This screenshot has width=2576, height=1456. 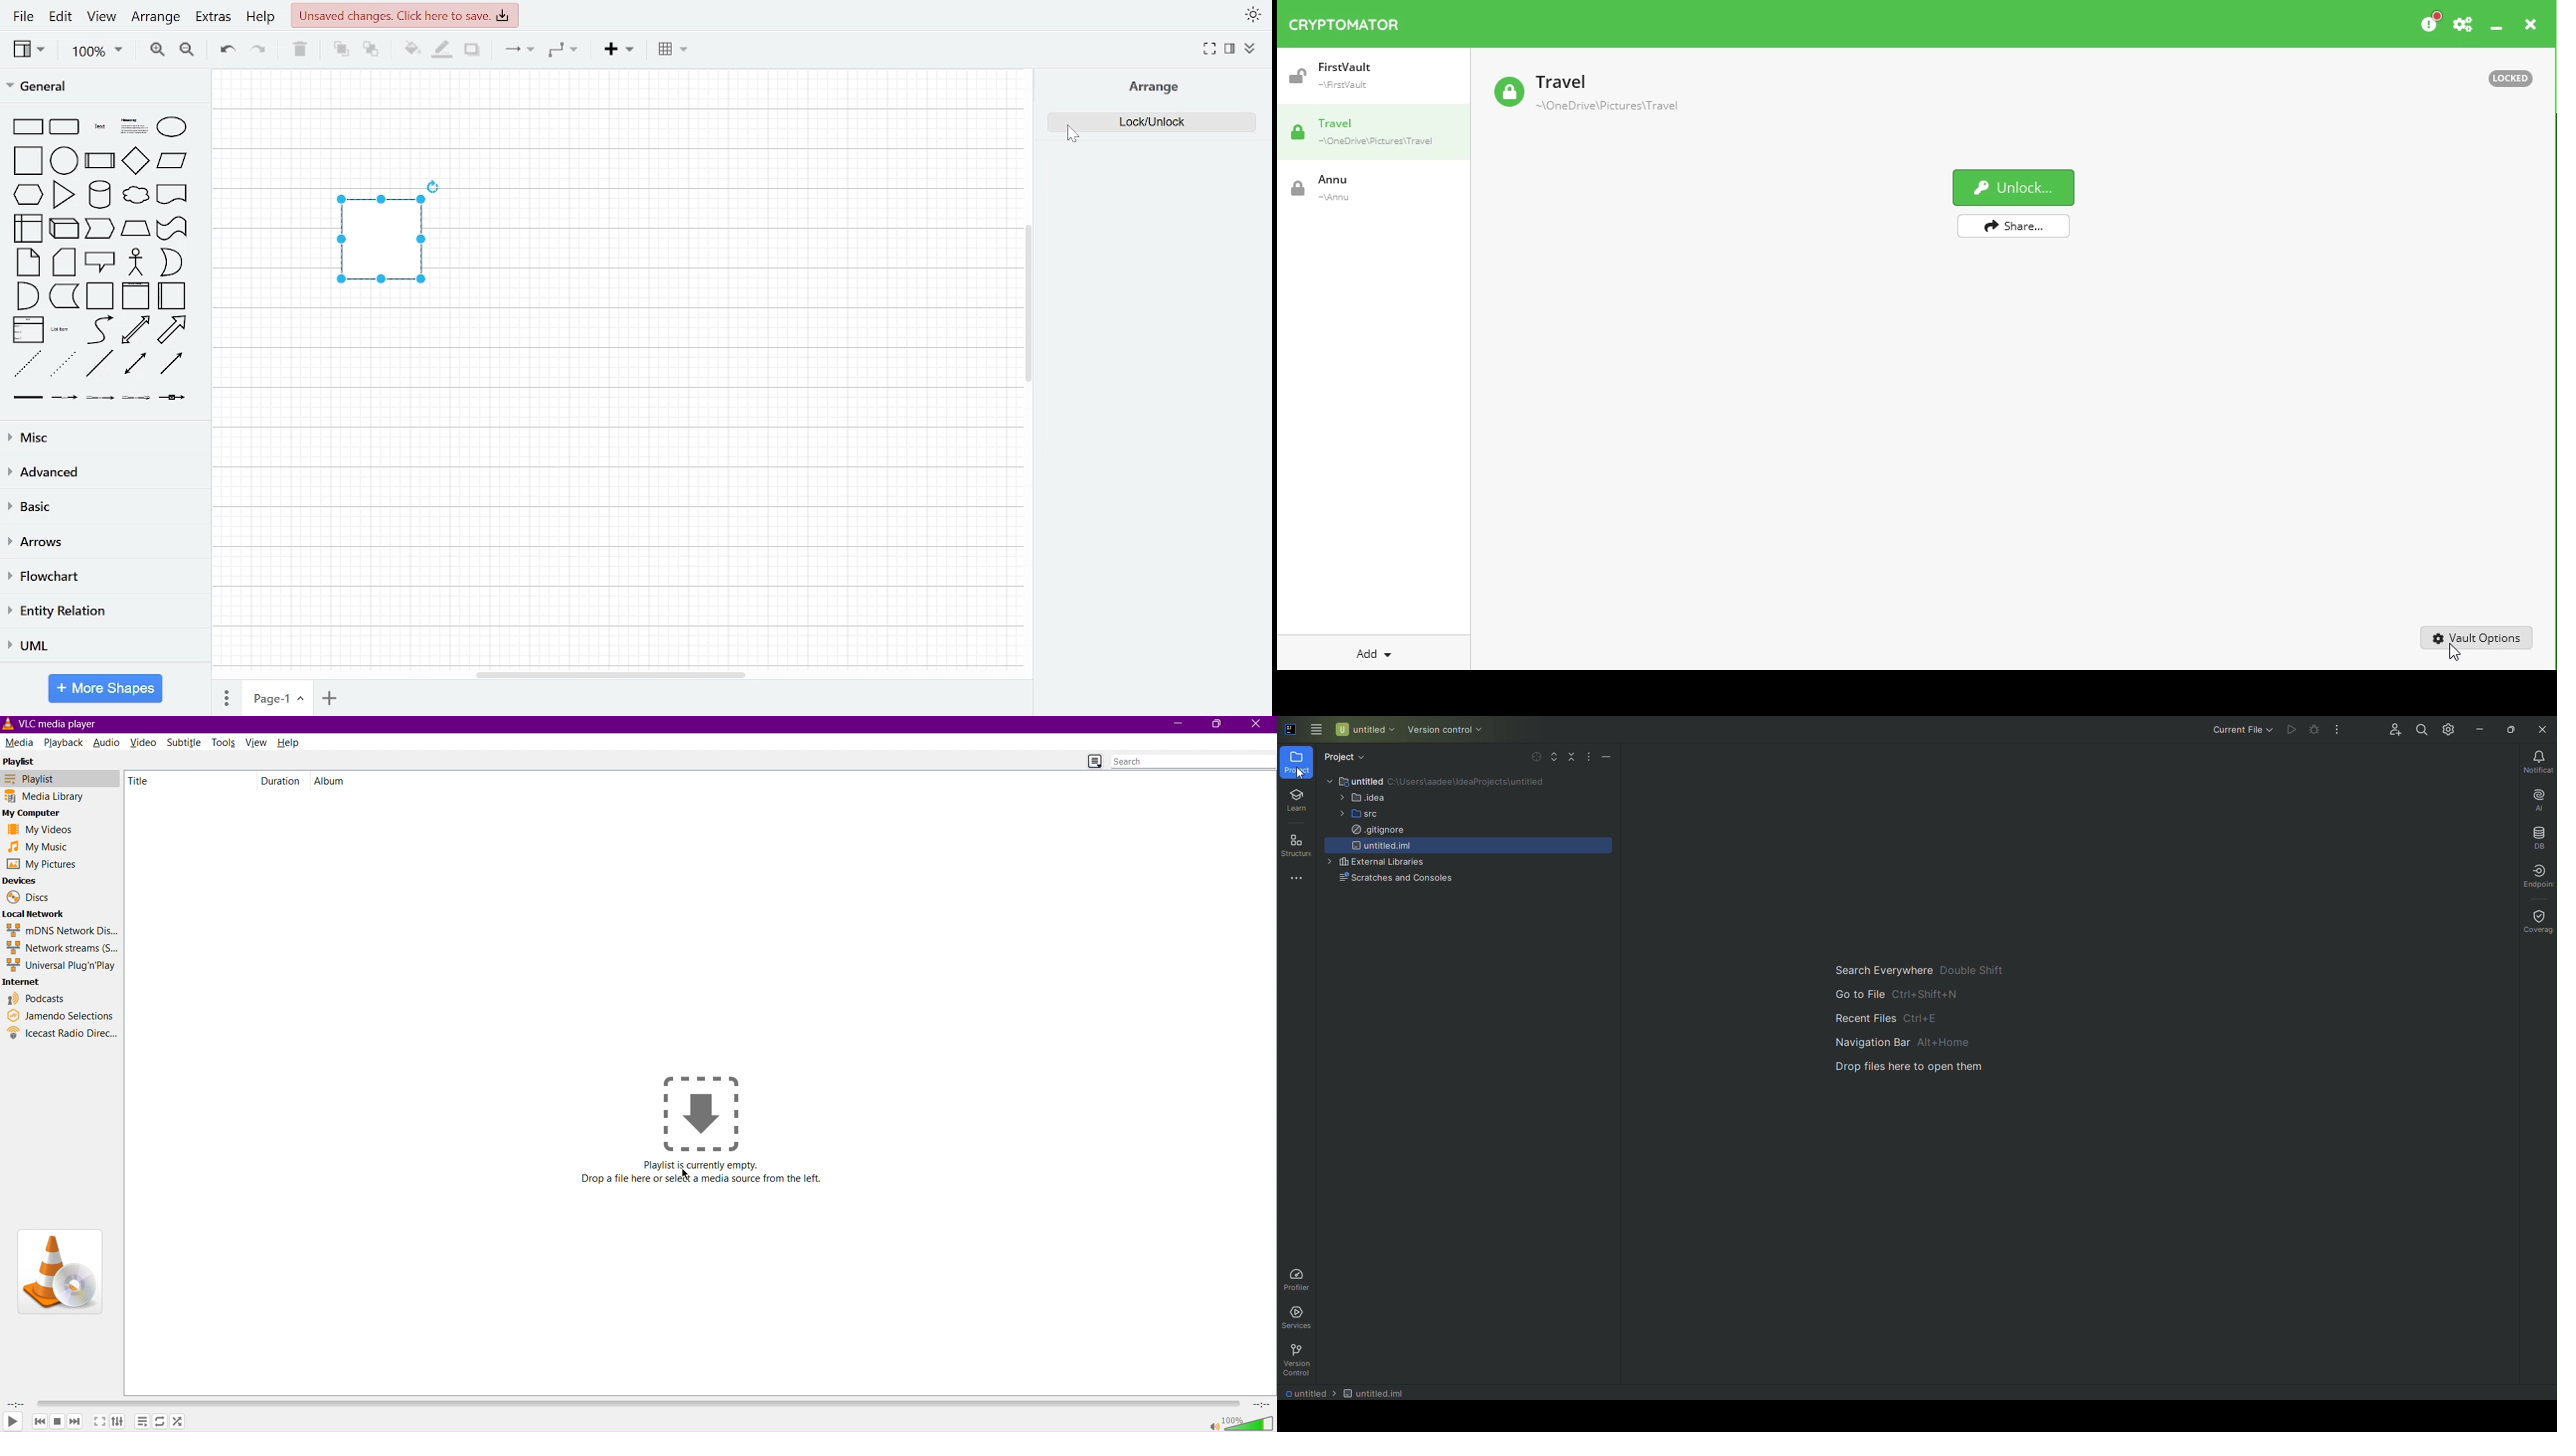 I want to click on Project, so click(x=1352, y=758).